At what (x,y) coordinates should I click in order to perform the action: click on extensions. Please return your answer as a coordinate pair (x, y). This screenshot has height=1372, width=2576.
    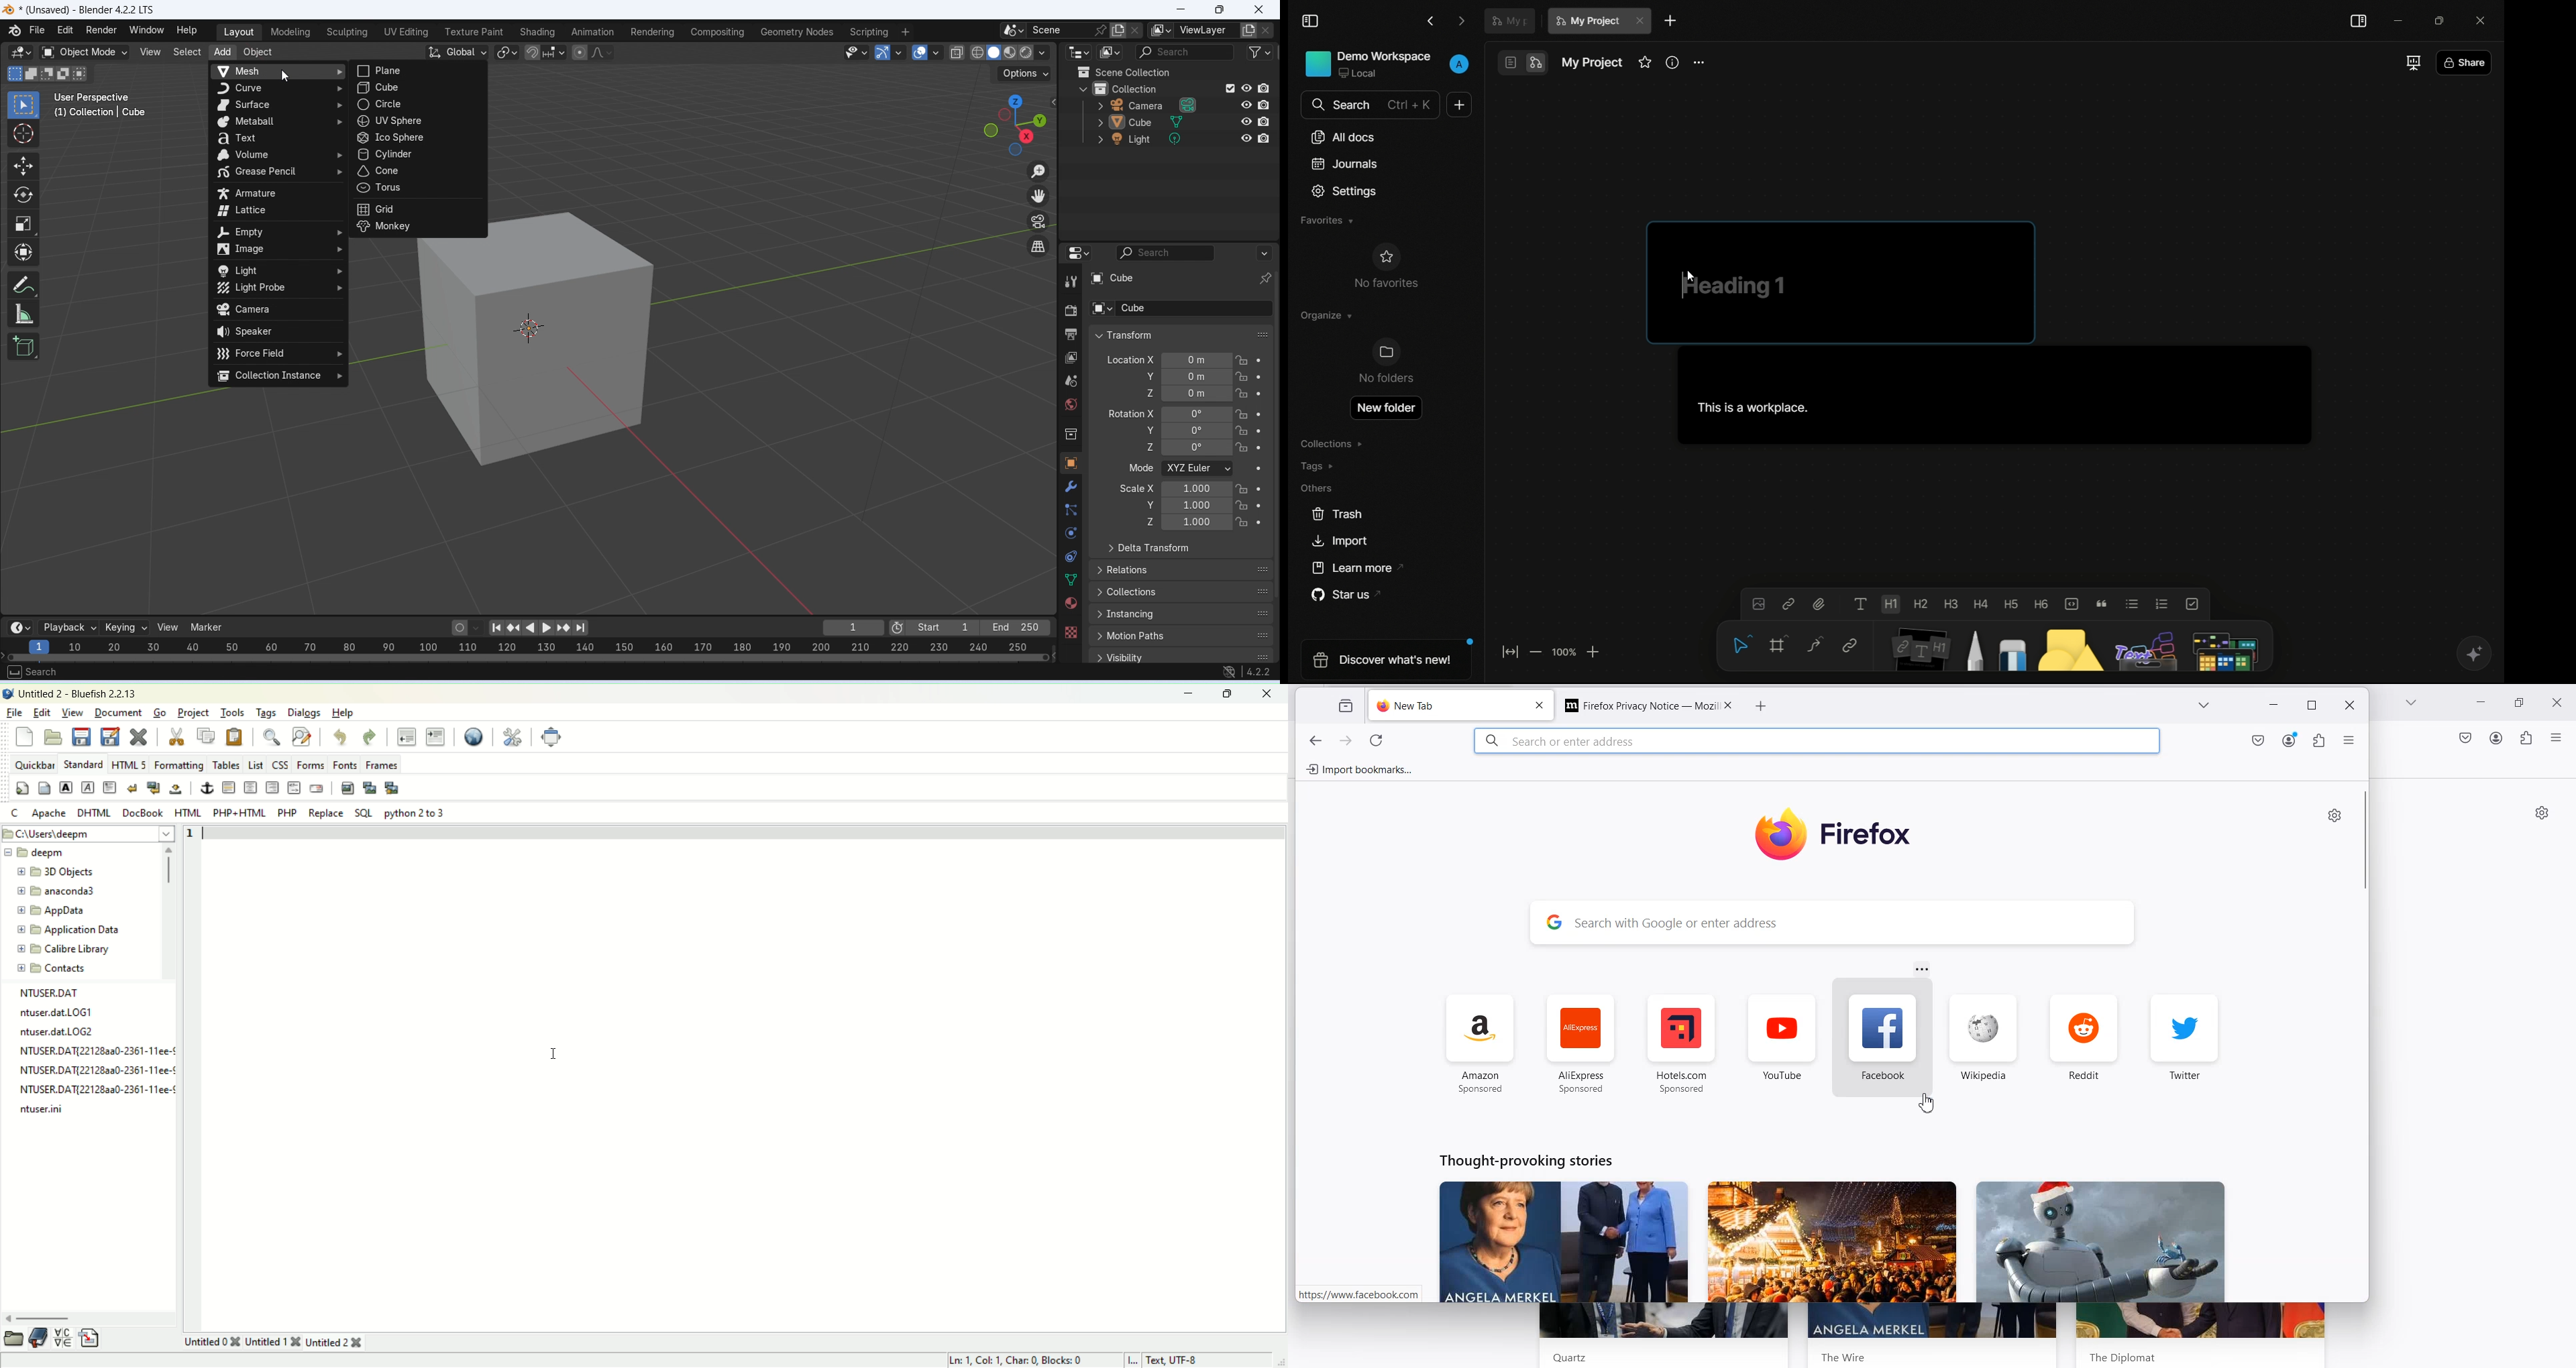
    Looking at the image, I should click on (2317, 743).